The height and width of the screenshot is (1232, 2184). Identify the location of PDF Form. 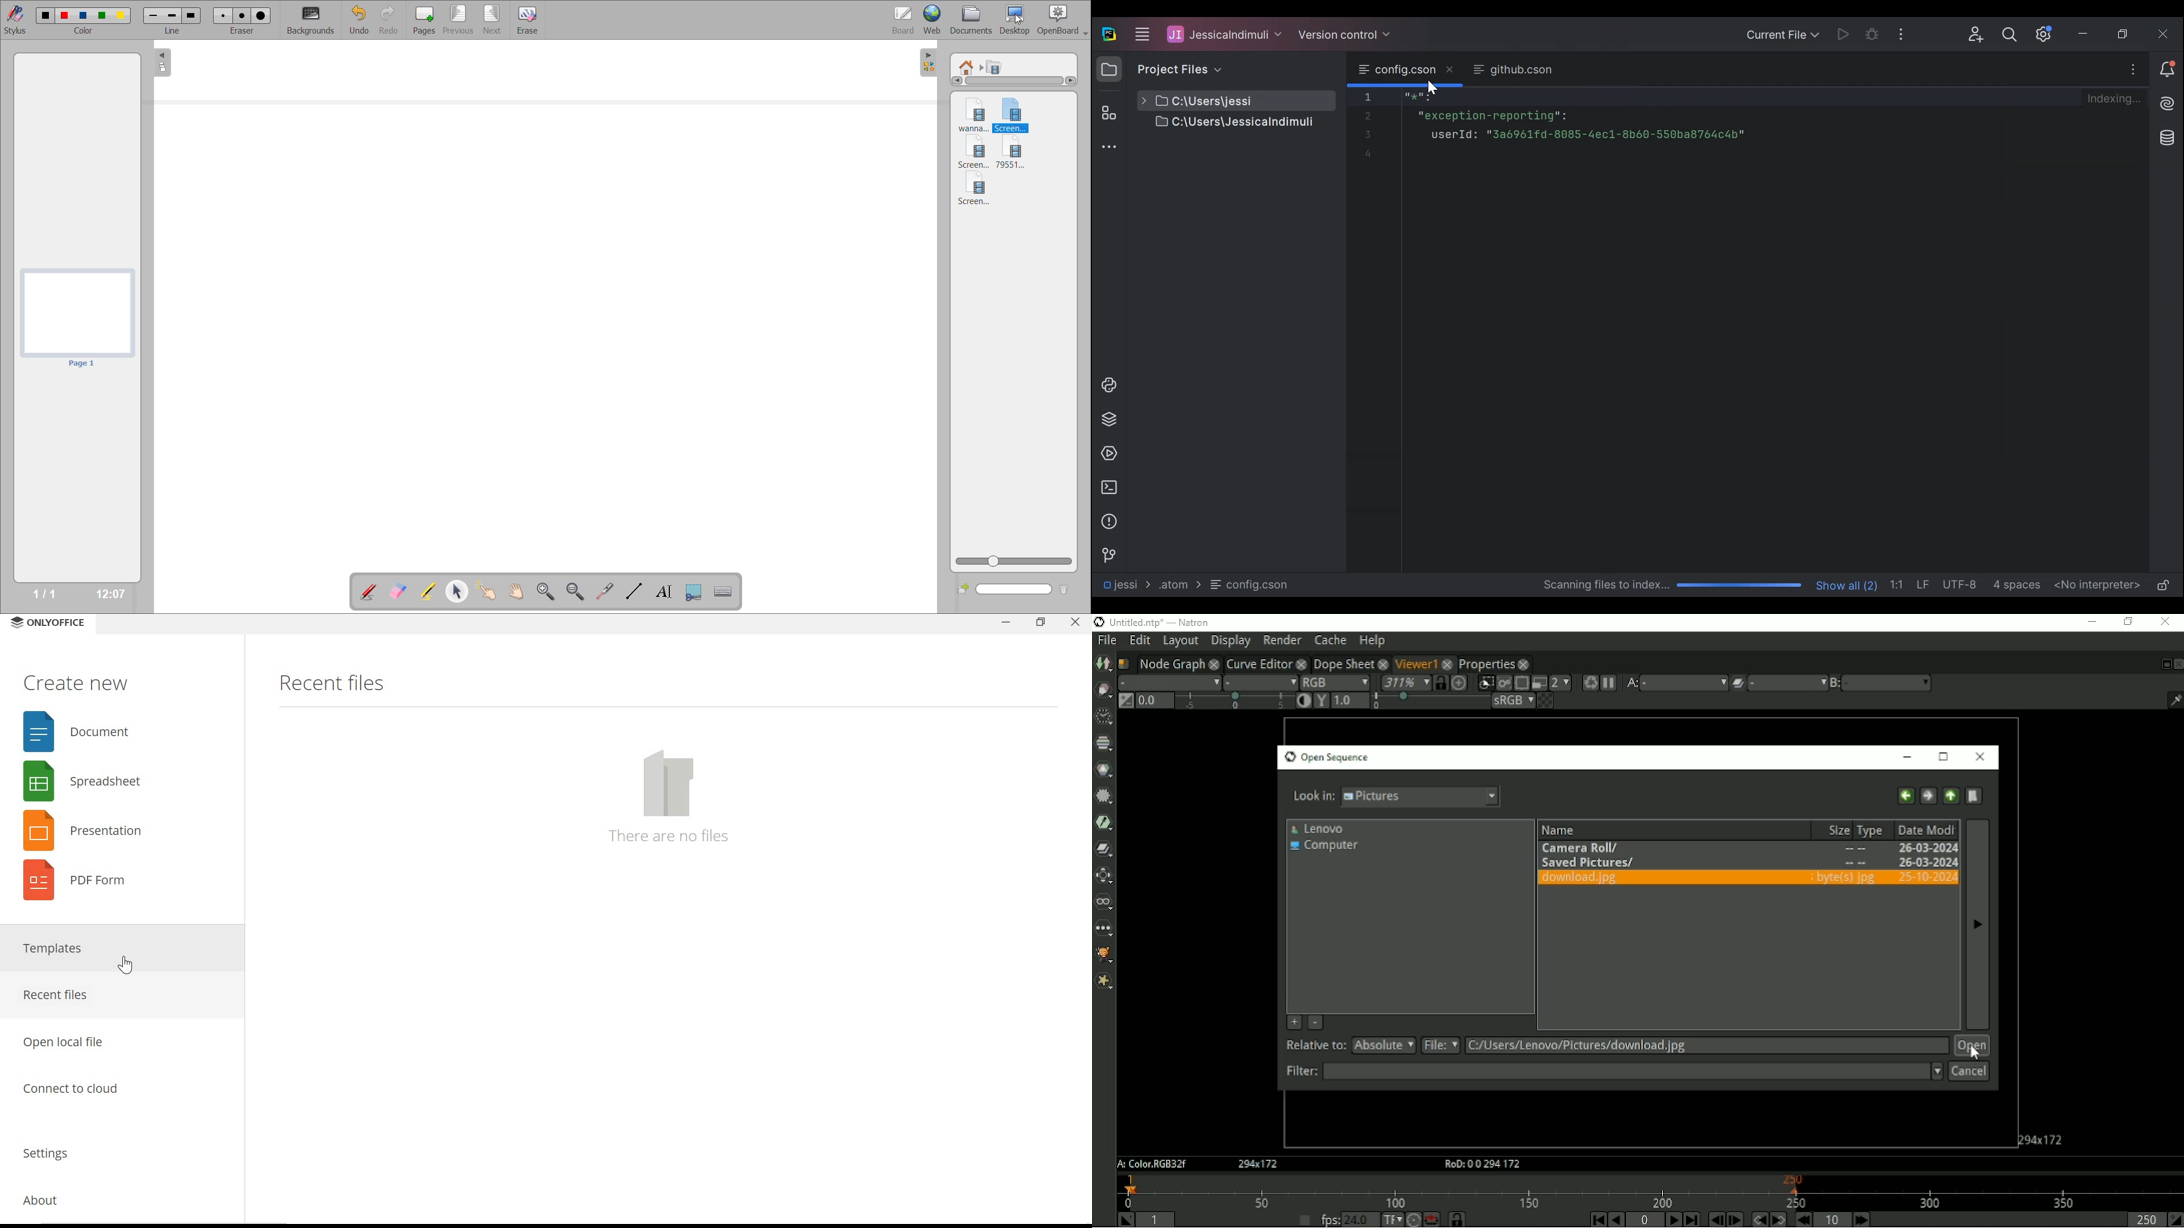
(78, 886).